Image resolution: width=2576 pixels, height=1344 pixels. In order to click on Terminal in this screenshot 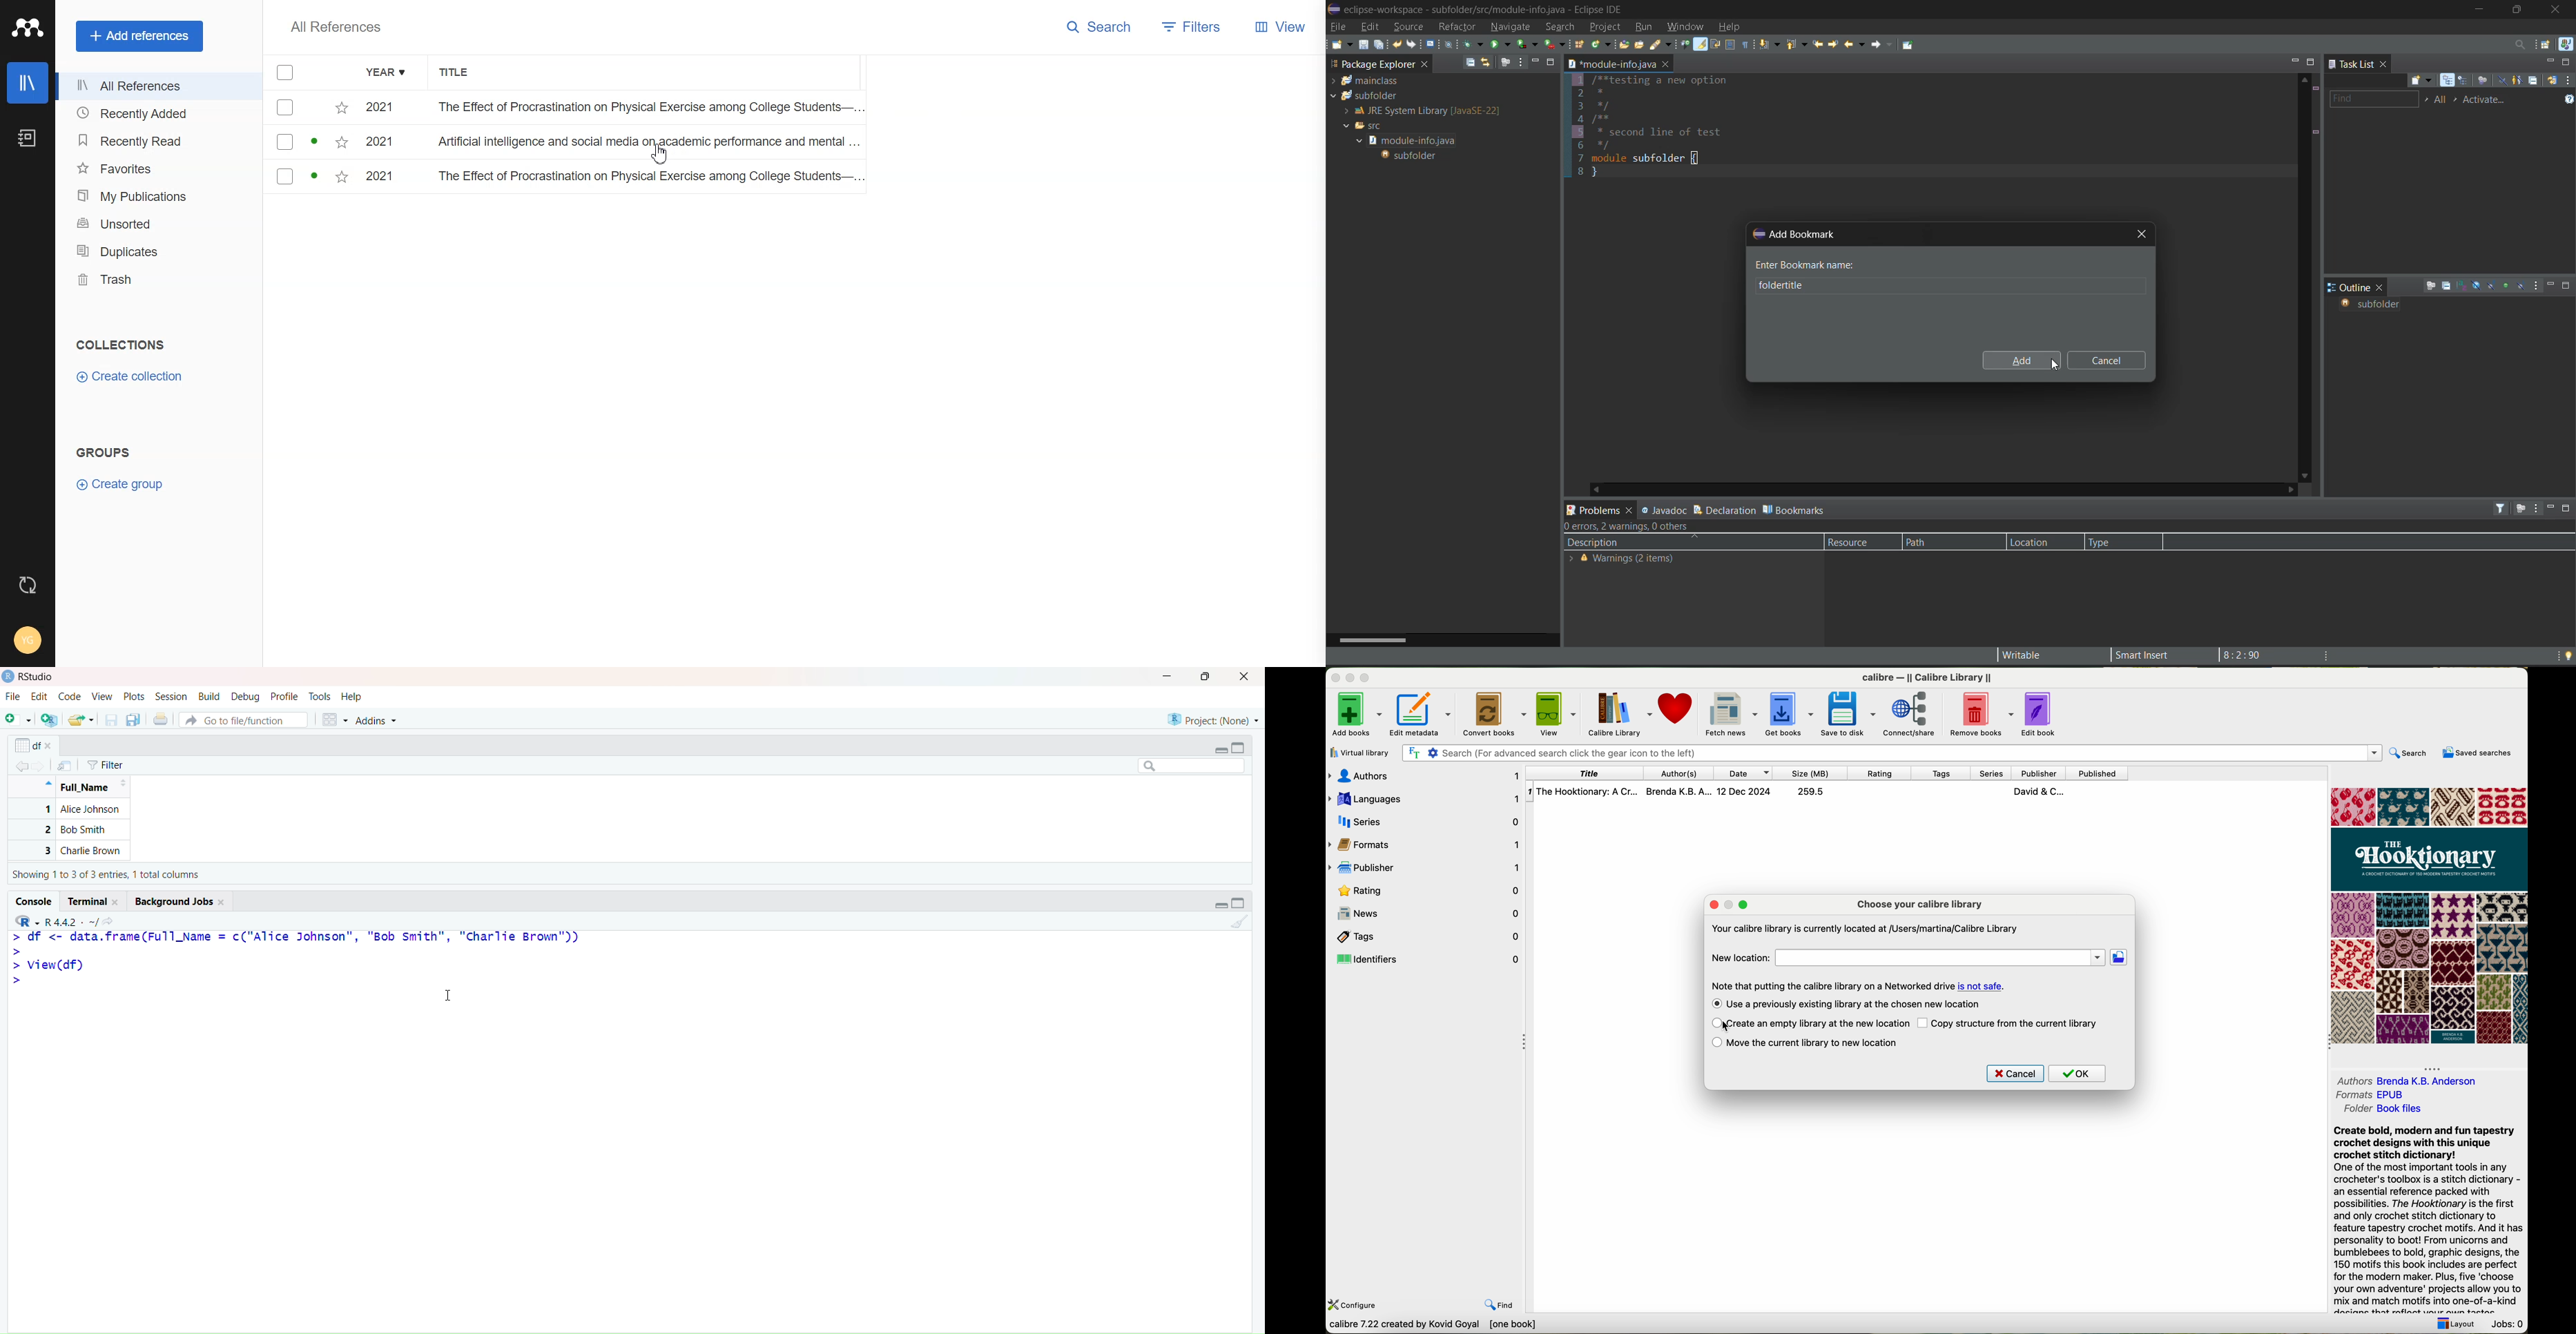, I will do `click(97, 899)`.